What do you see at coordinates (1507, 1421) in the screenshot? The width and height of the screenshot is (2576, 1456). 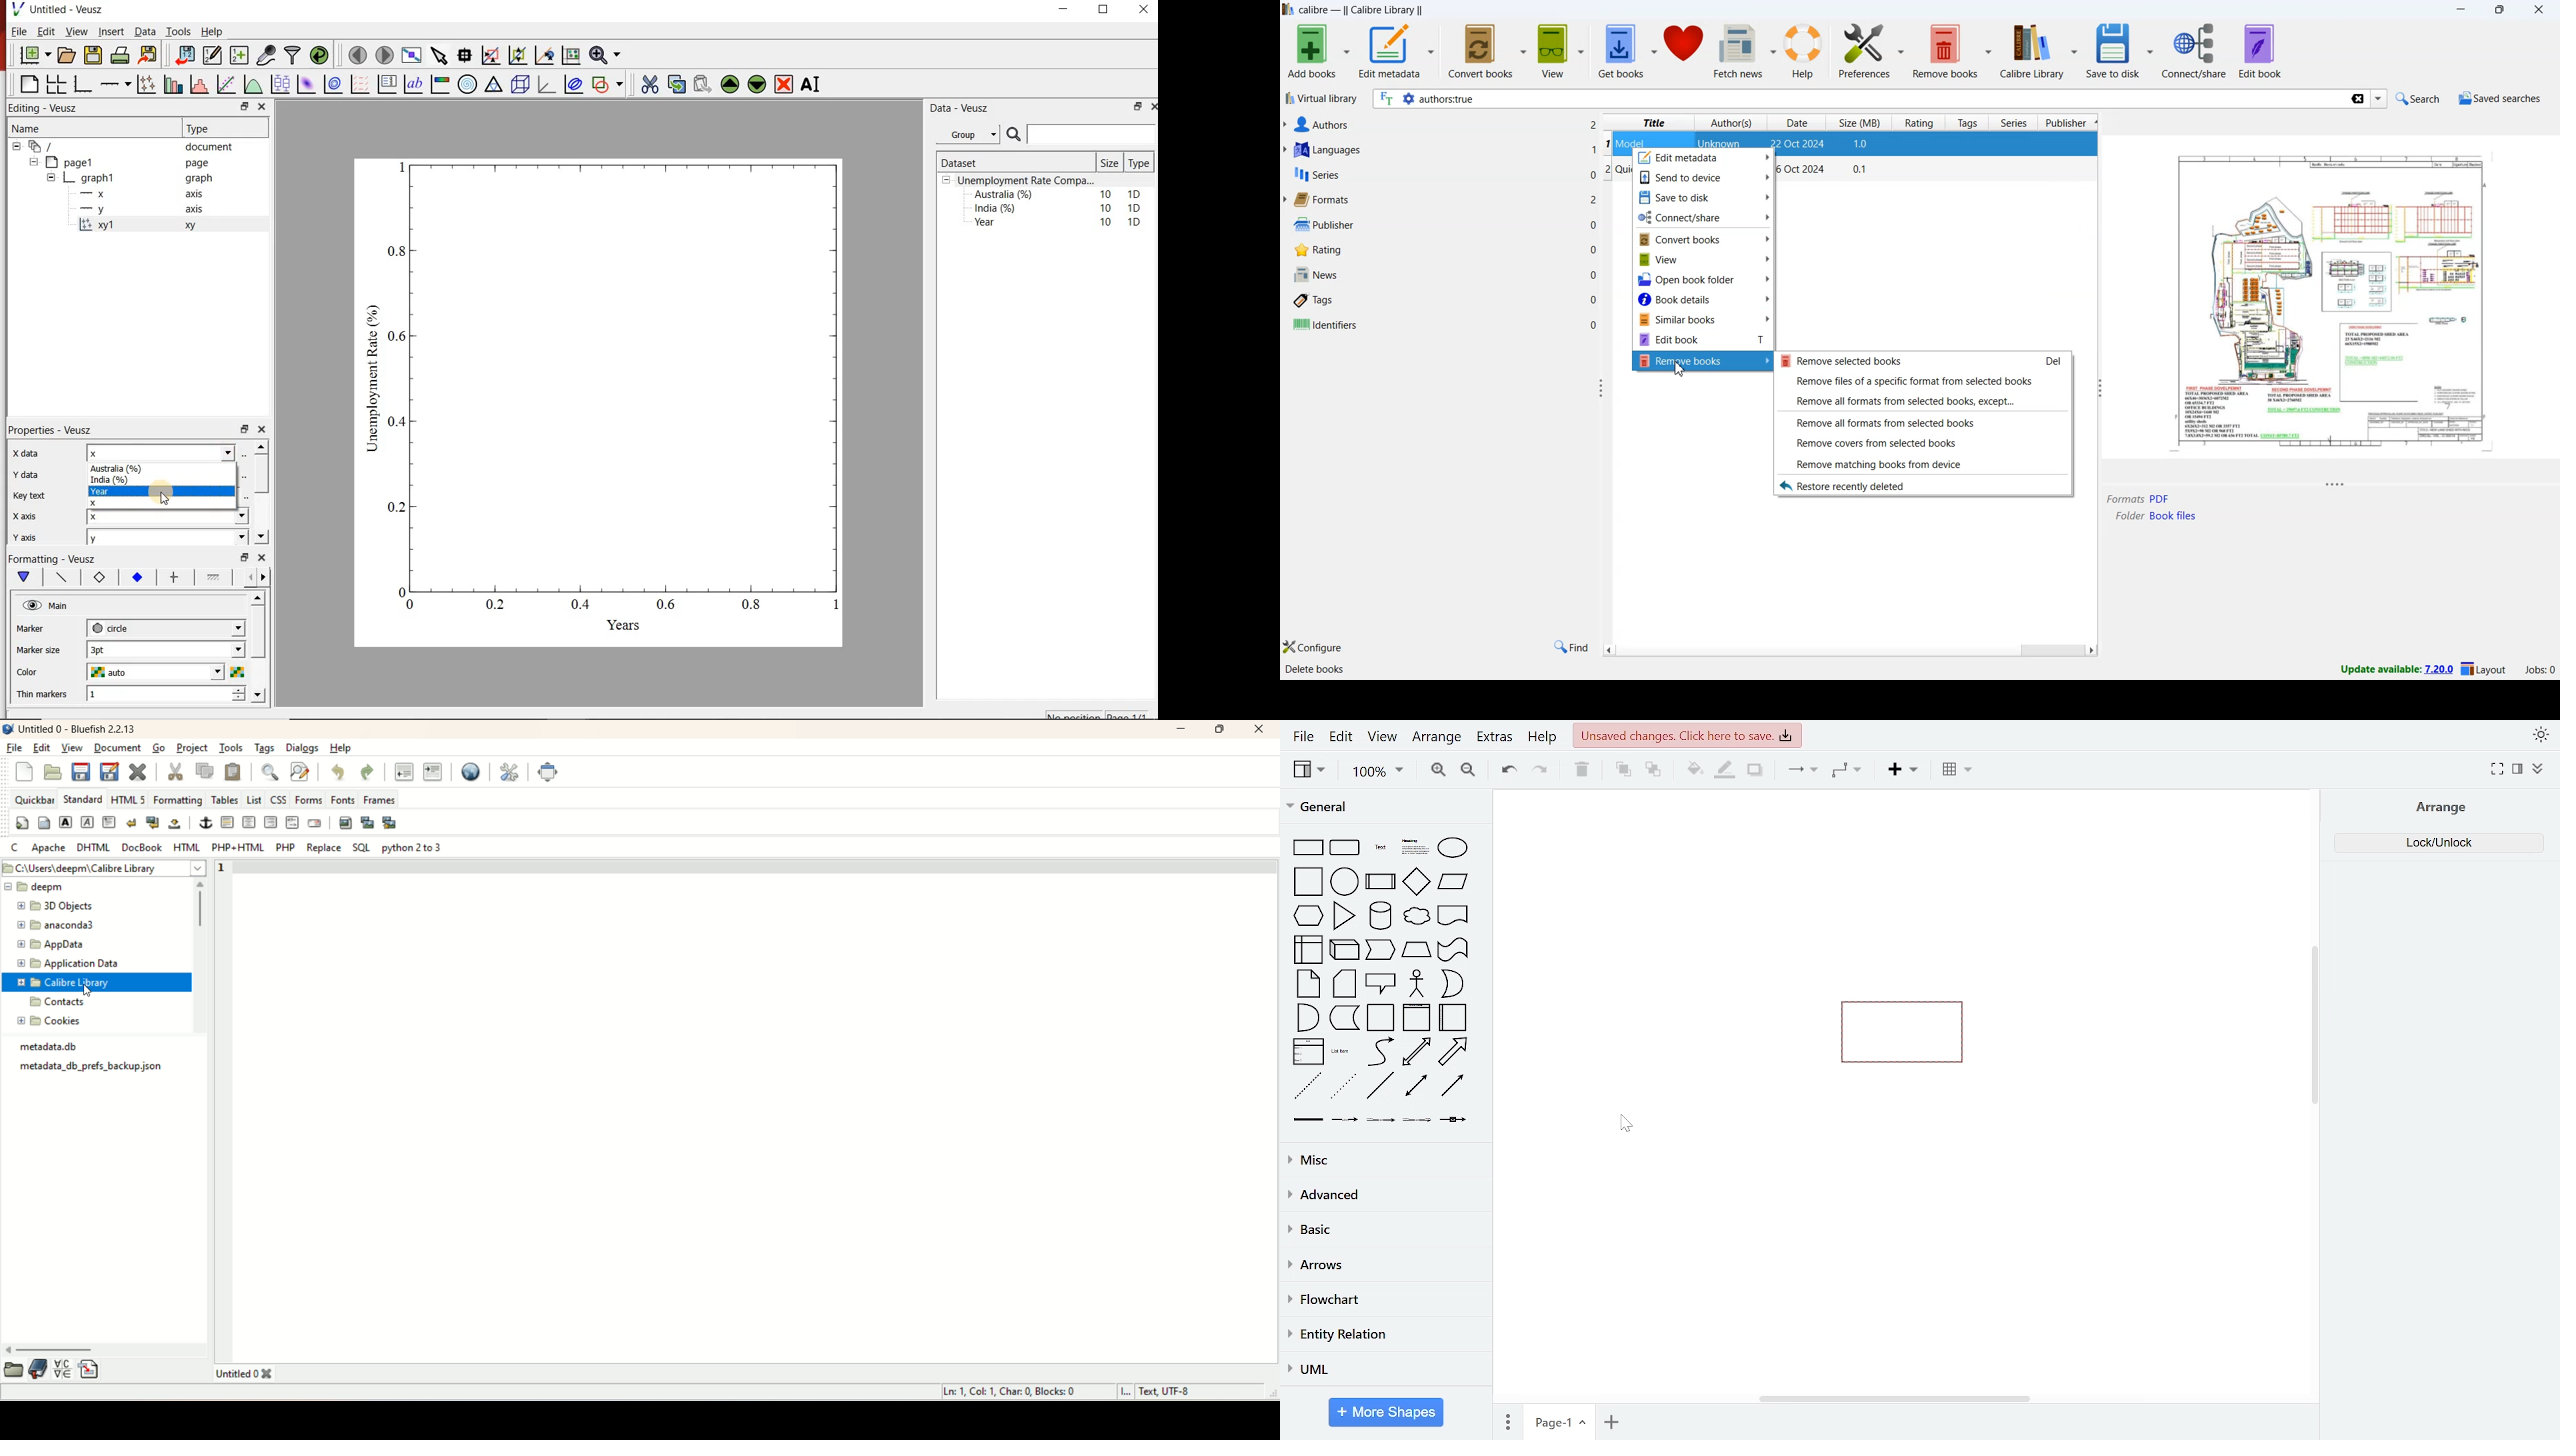 I see `pages` at bounding box center [1507, 1421].